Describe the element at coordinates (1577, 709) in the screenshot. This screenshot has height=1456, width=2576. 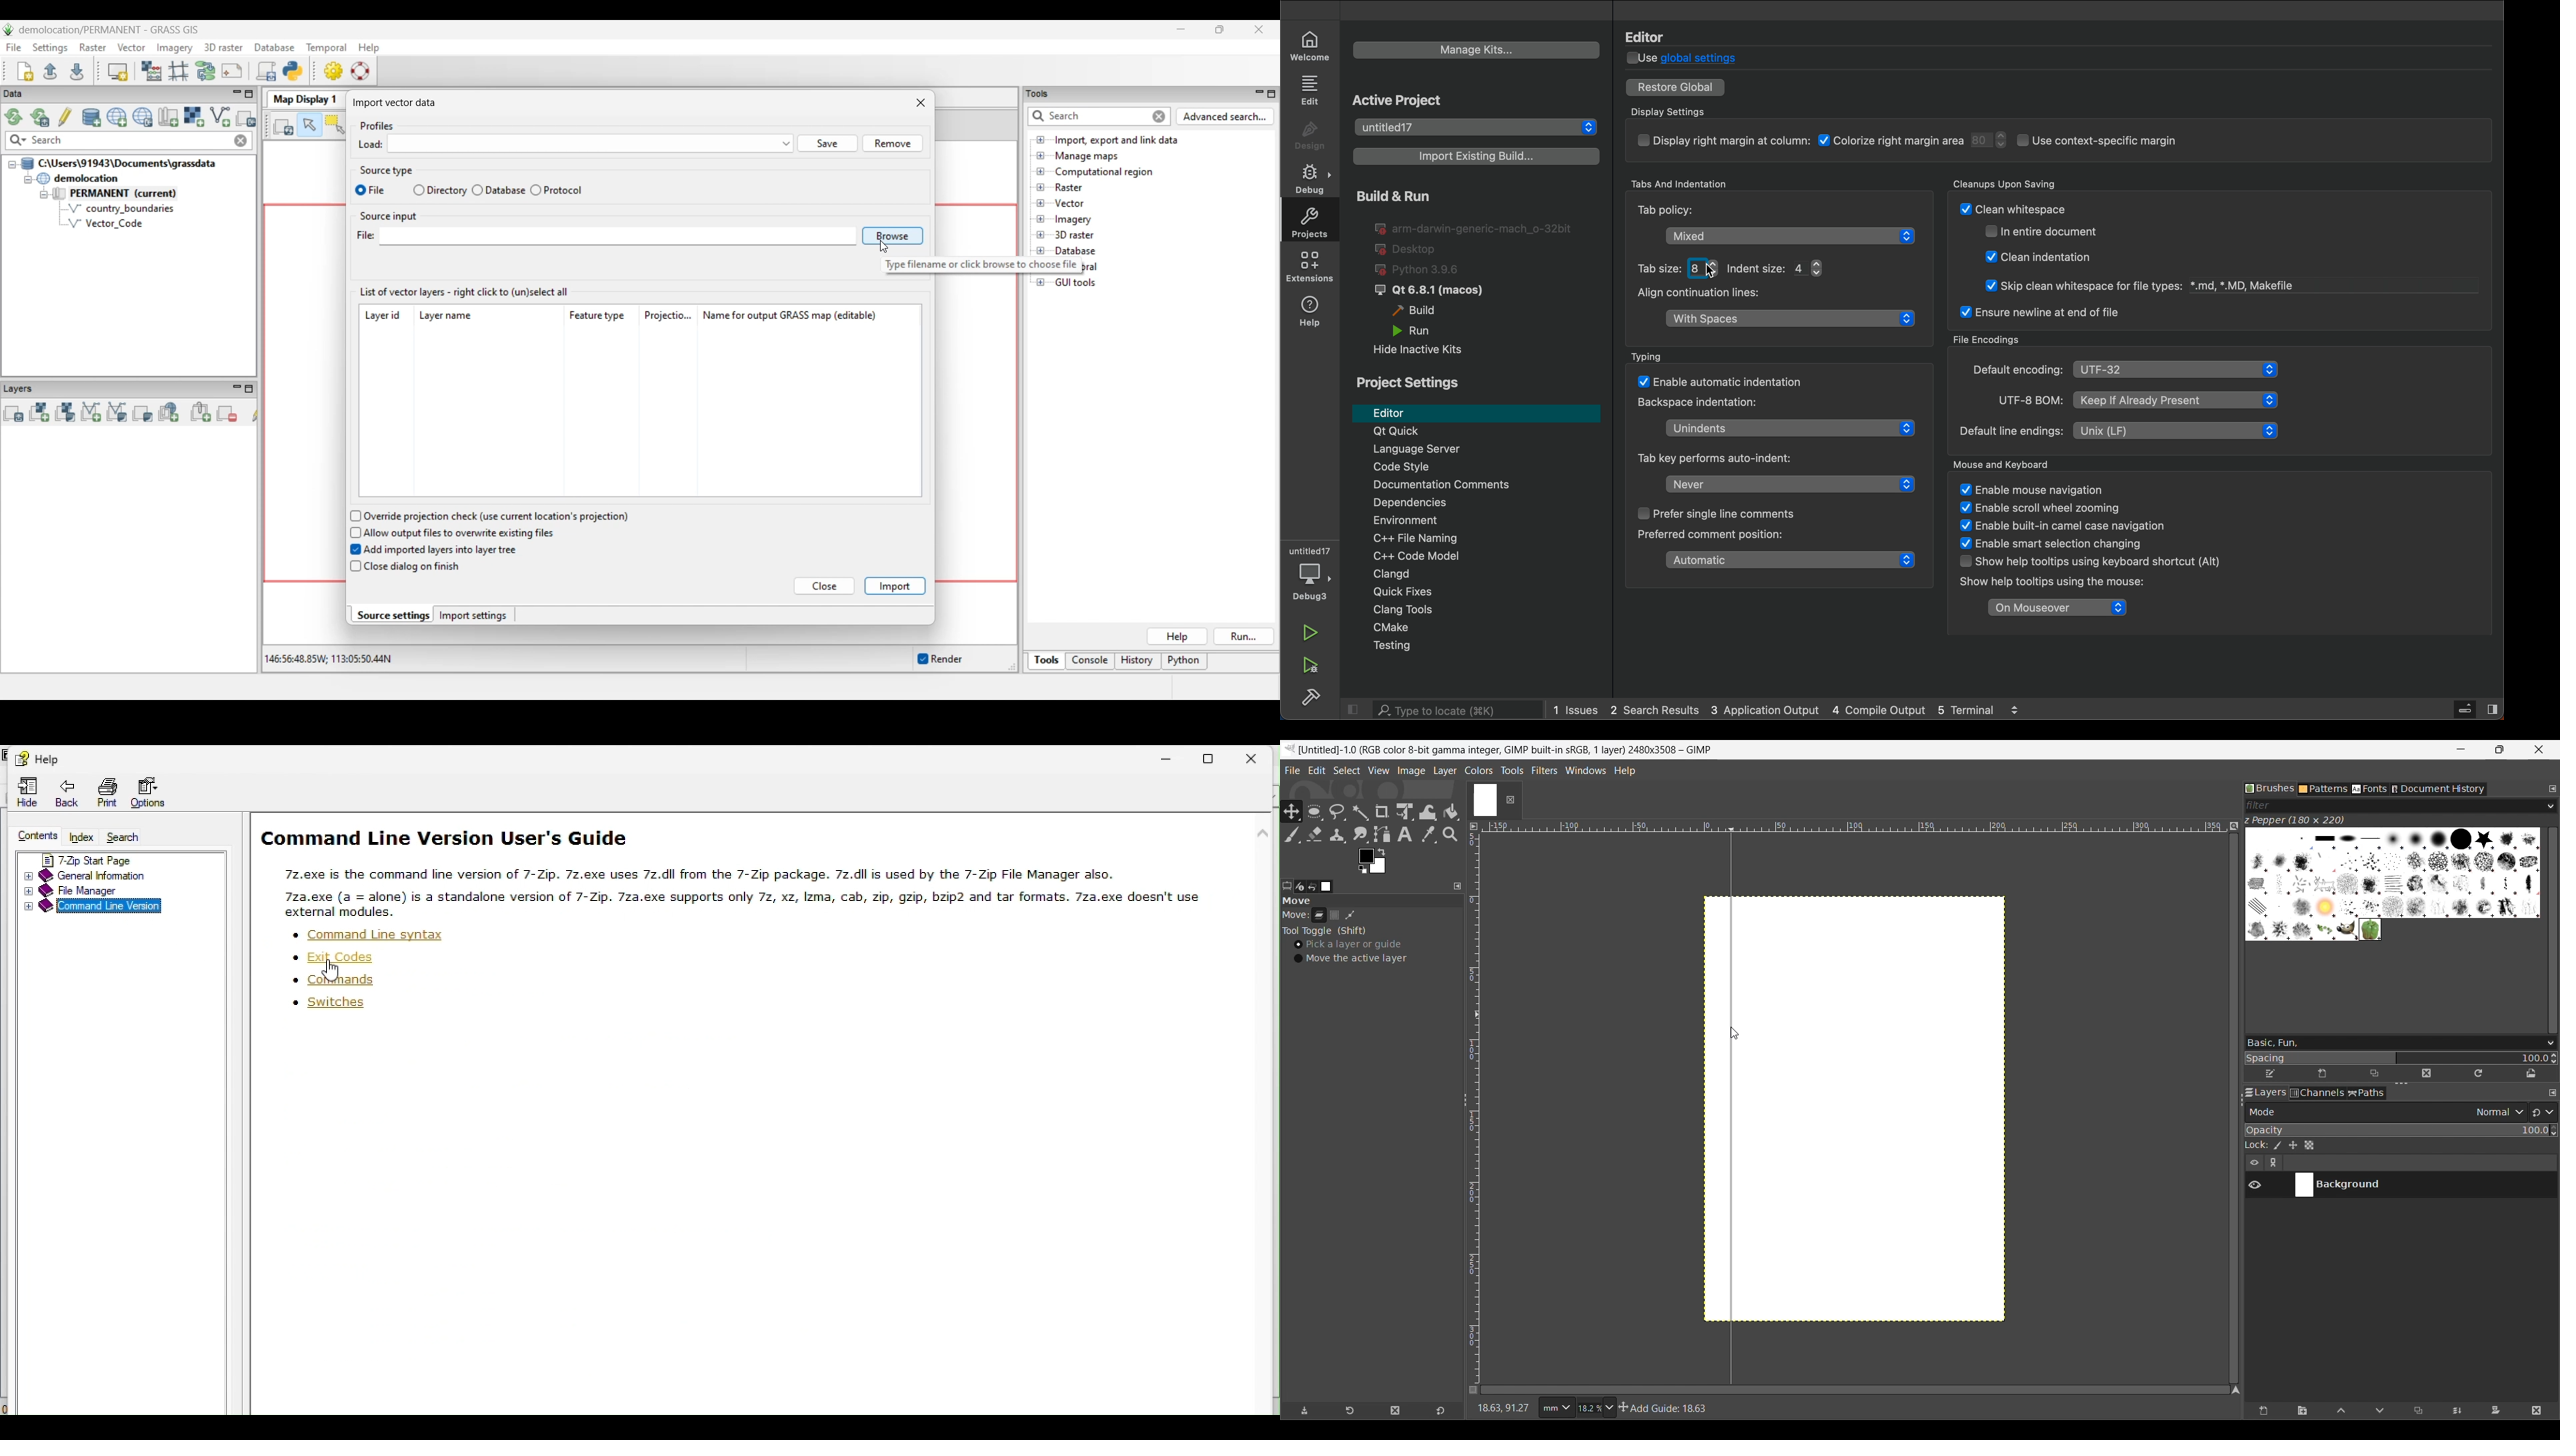
I see `issues` at that location.